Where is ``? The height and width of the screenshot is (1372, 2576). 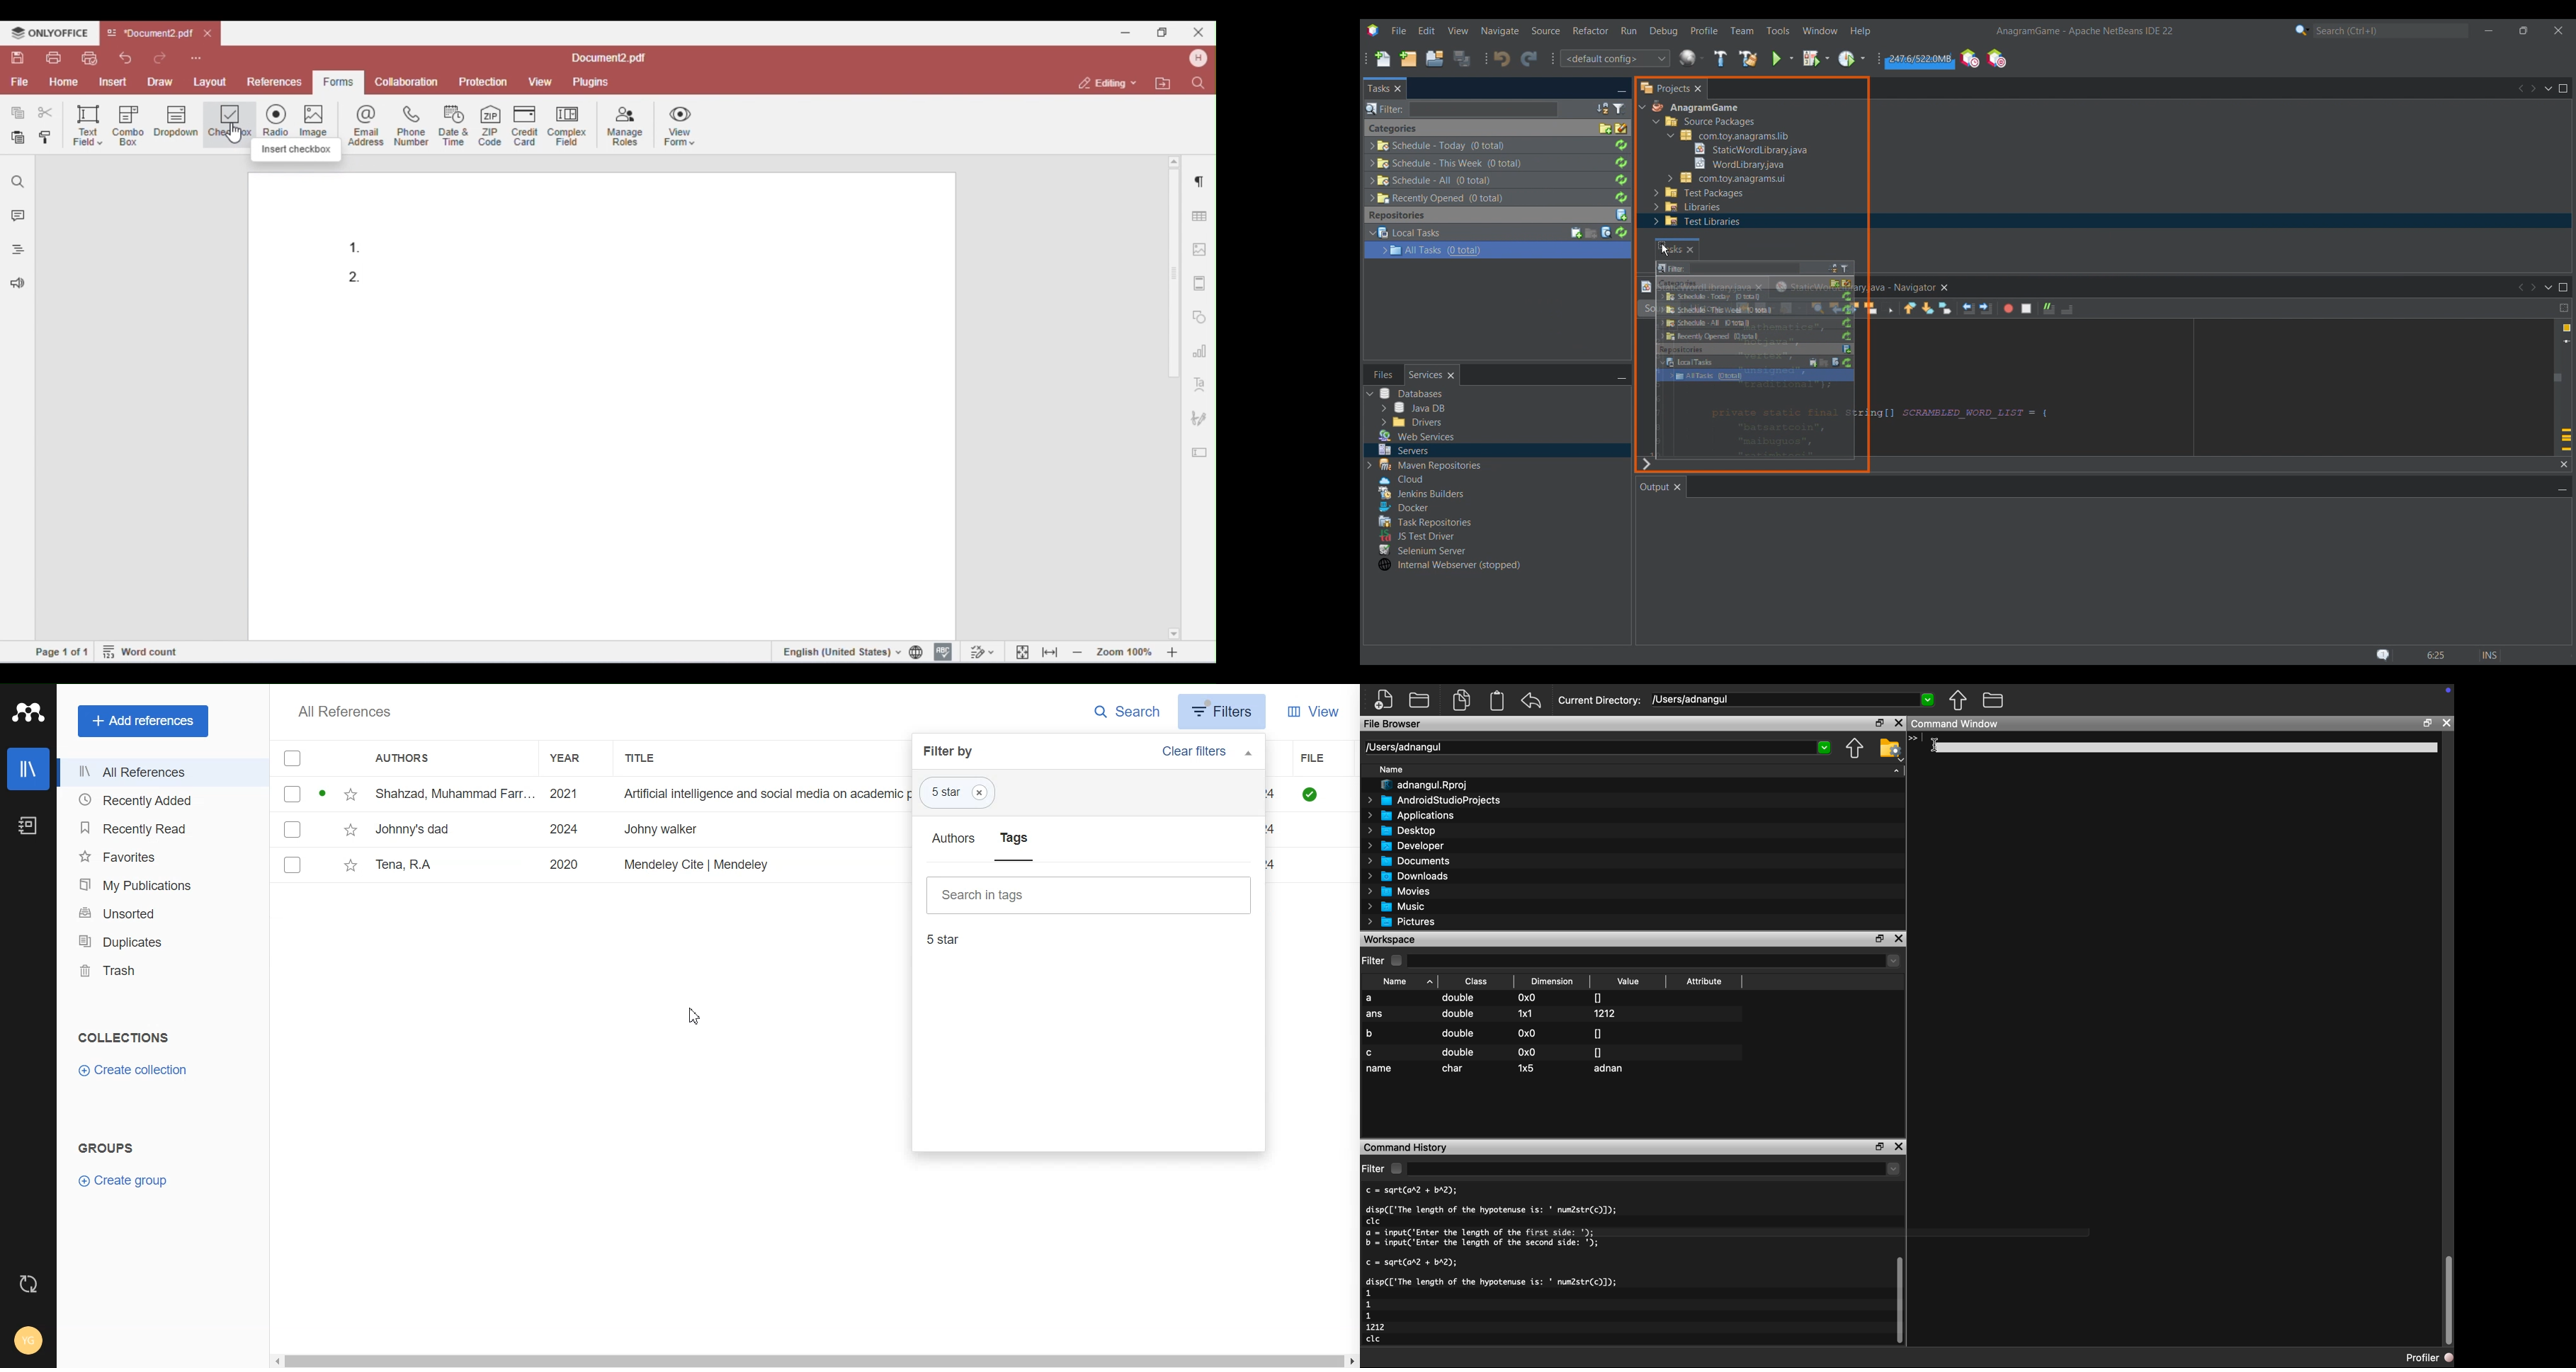  is located at coordinates (1736, 163).